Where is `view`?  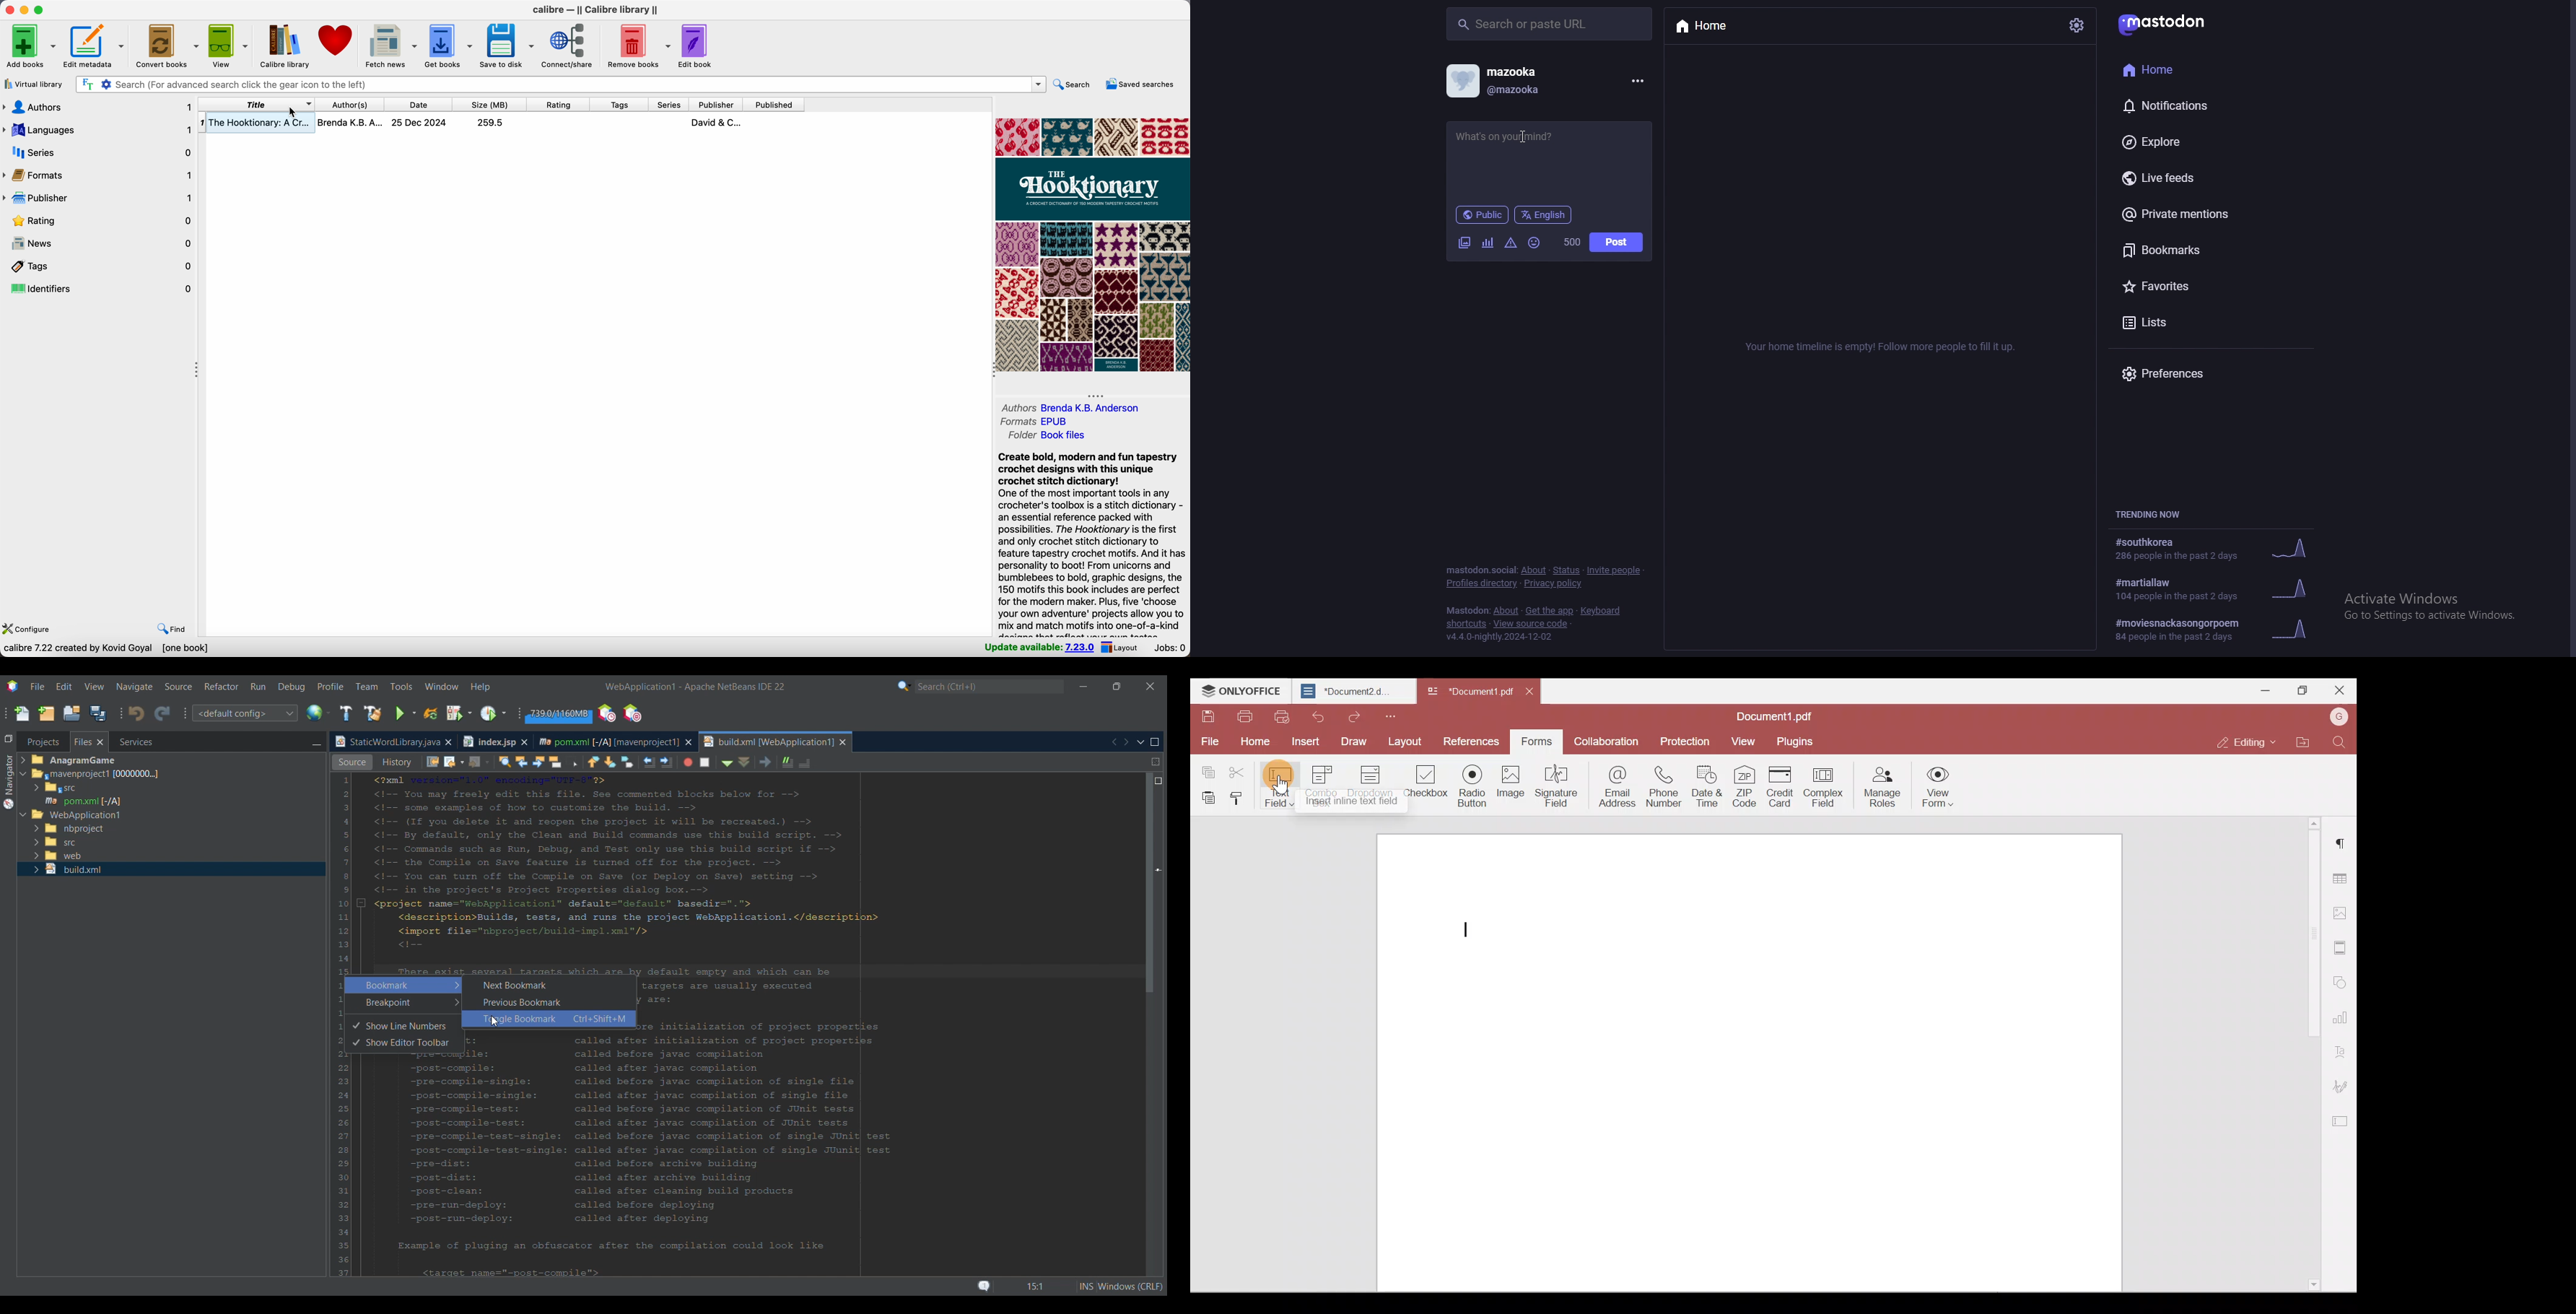 view is located at coordinates (227, 45).